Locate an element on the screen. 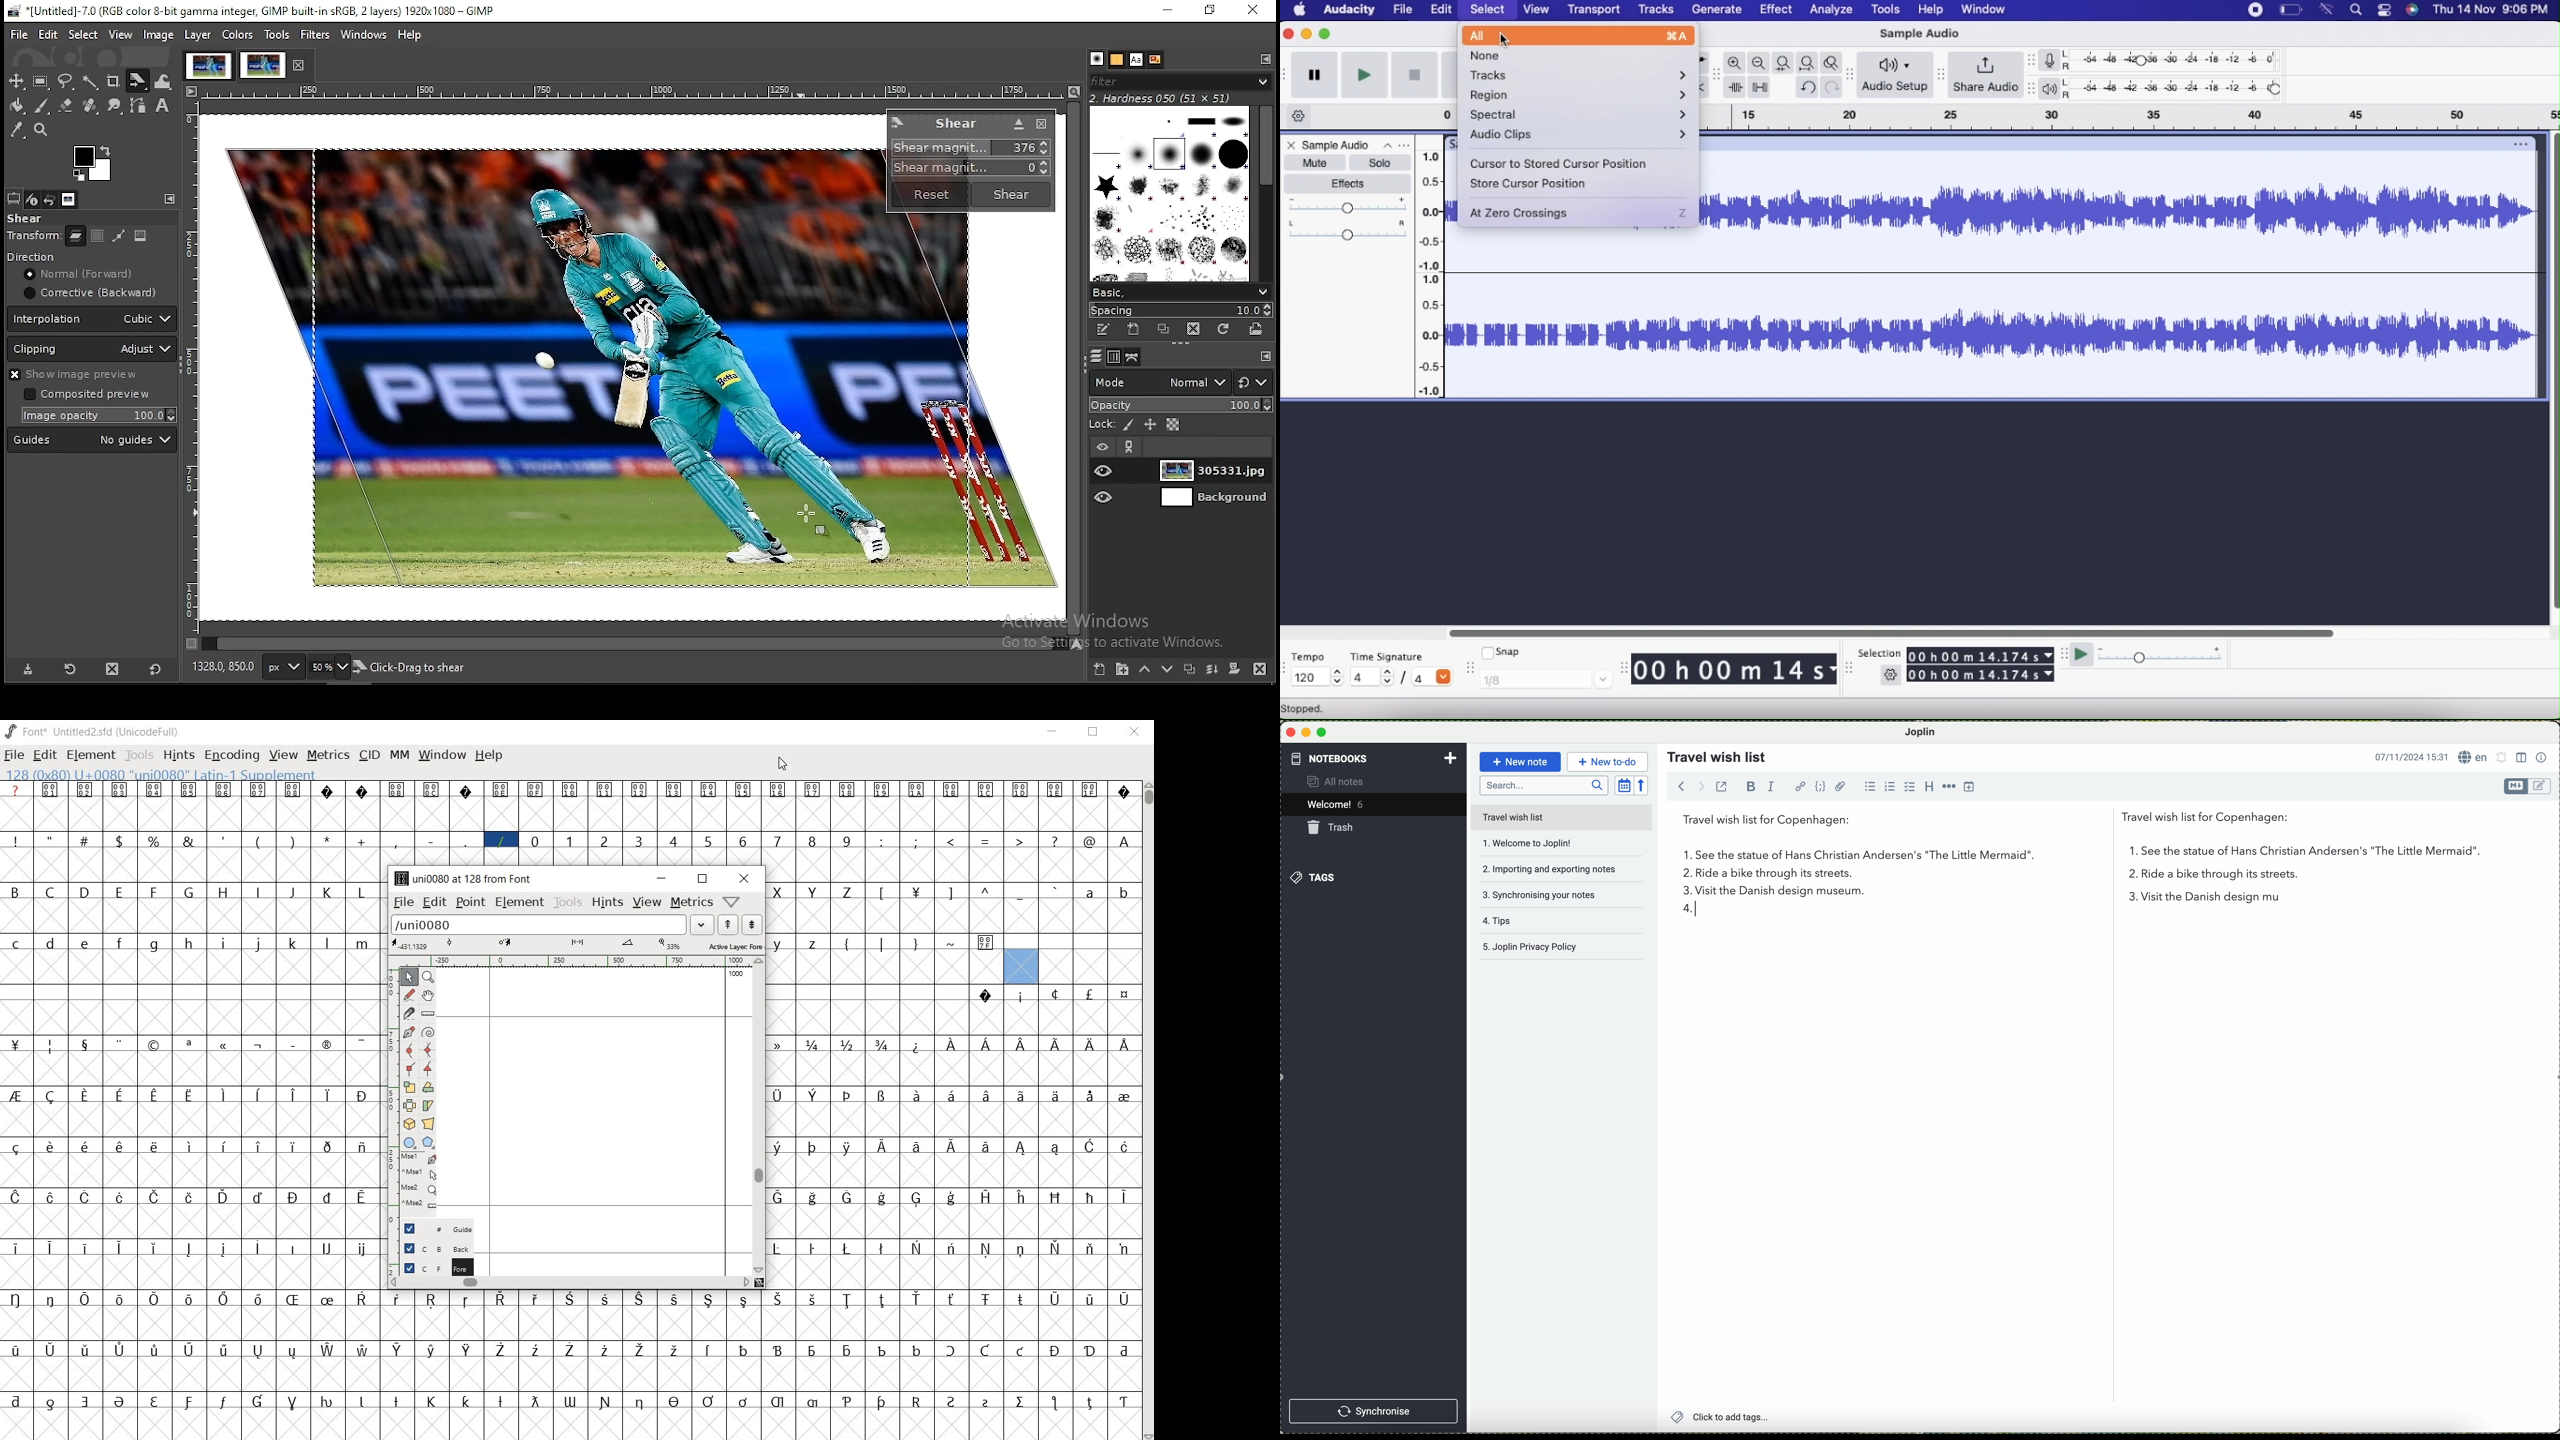  glyph is located at coordinates (224, 1299).